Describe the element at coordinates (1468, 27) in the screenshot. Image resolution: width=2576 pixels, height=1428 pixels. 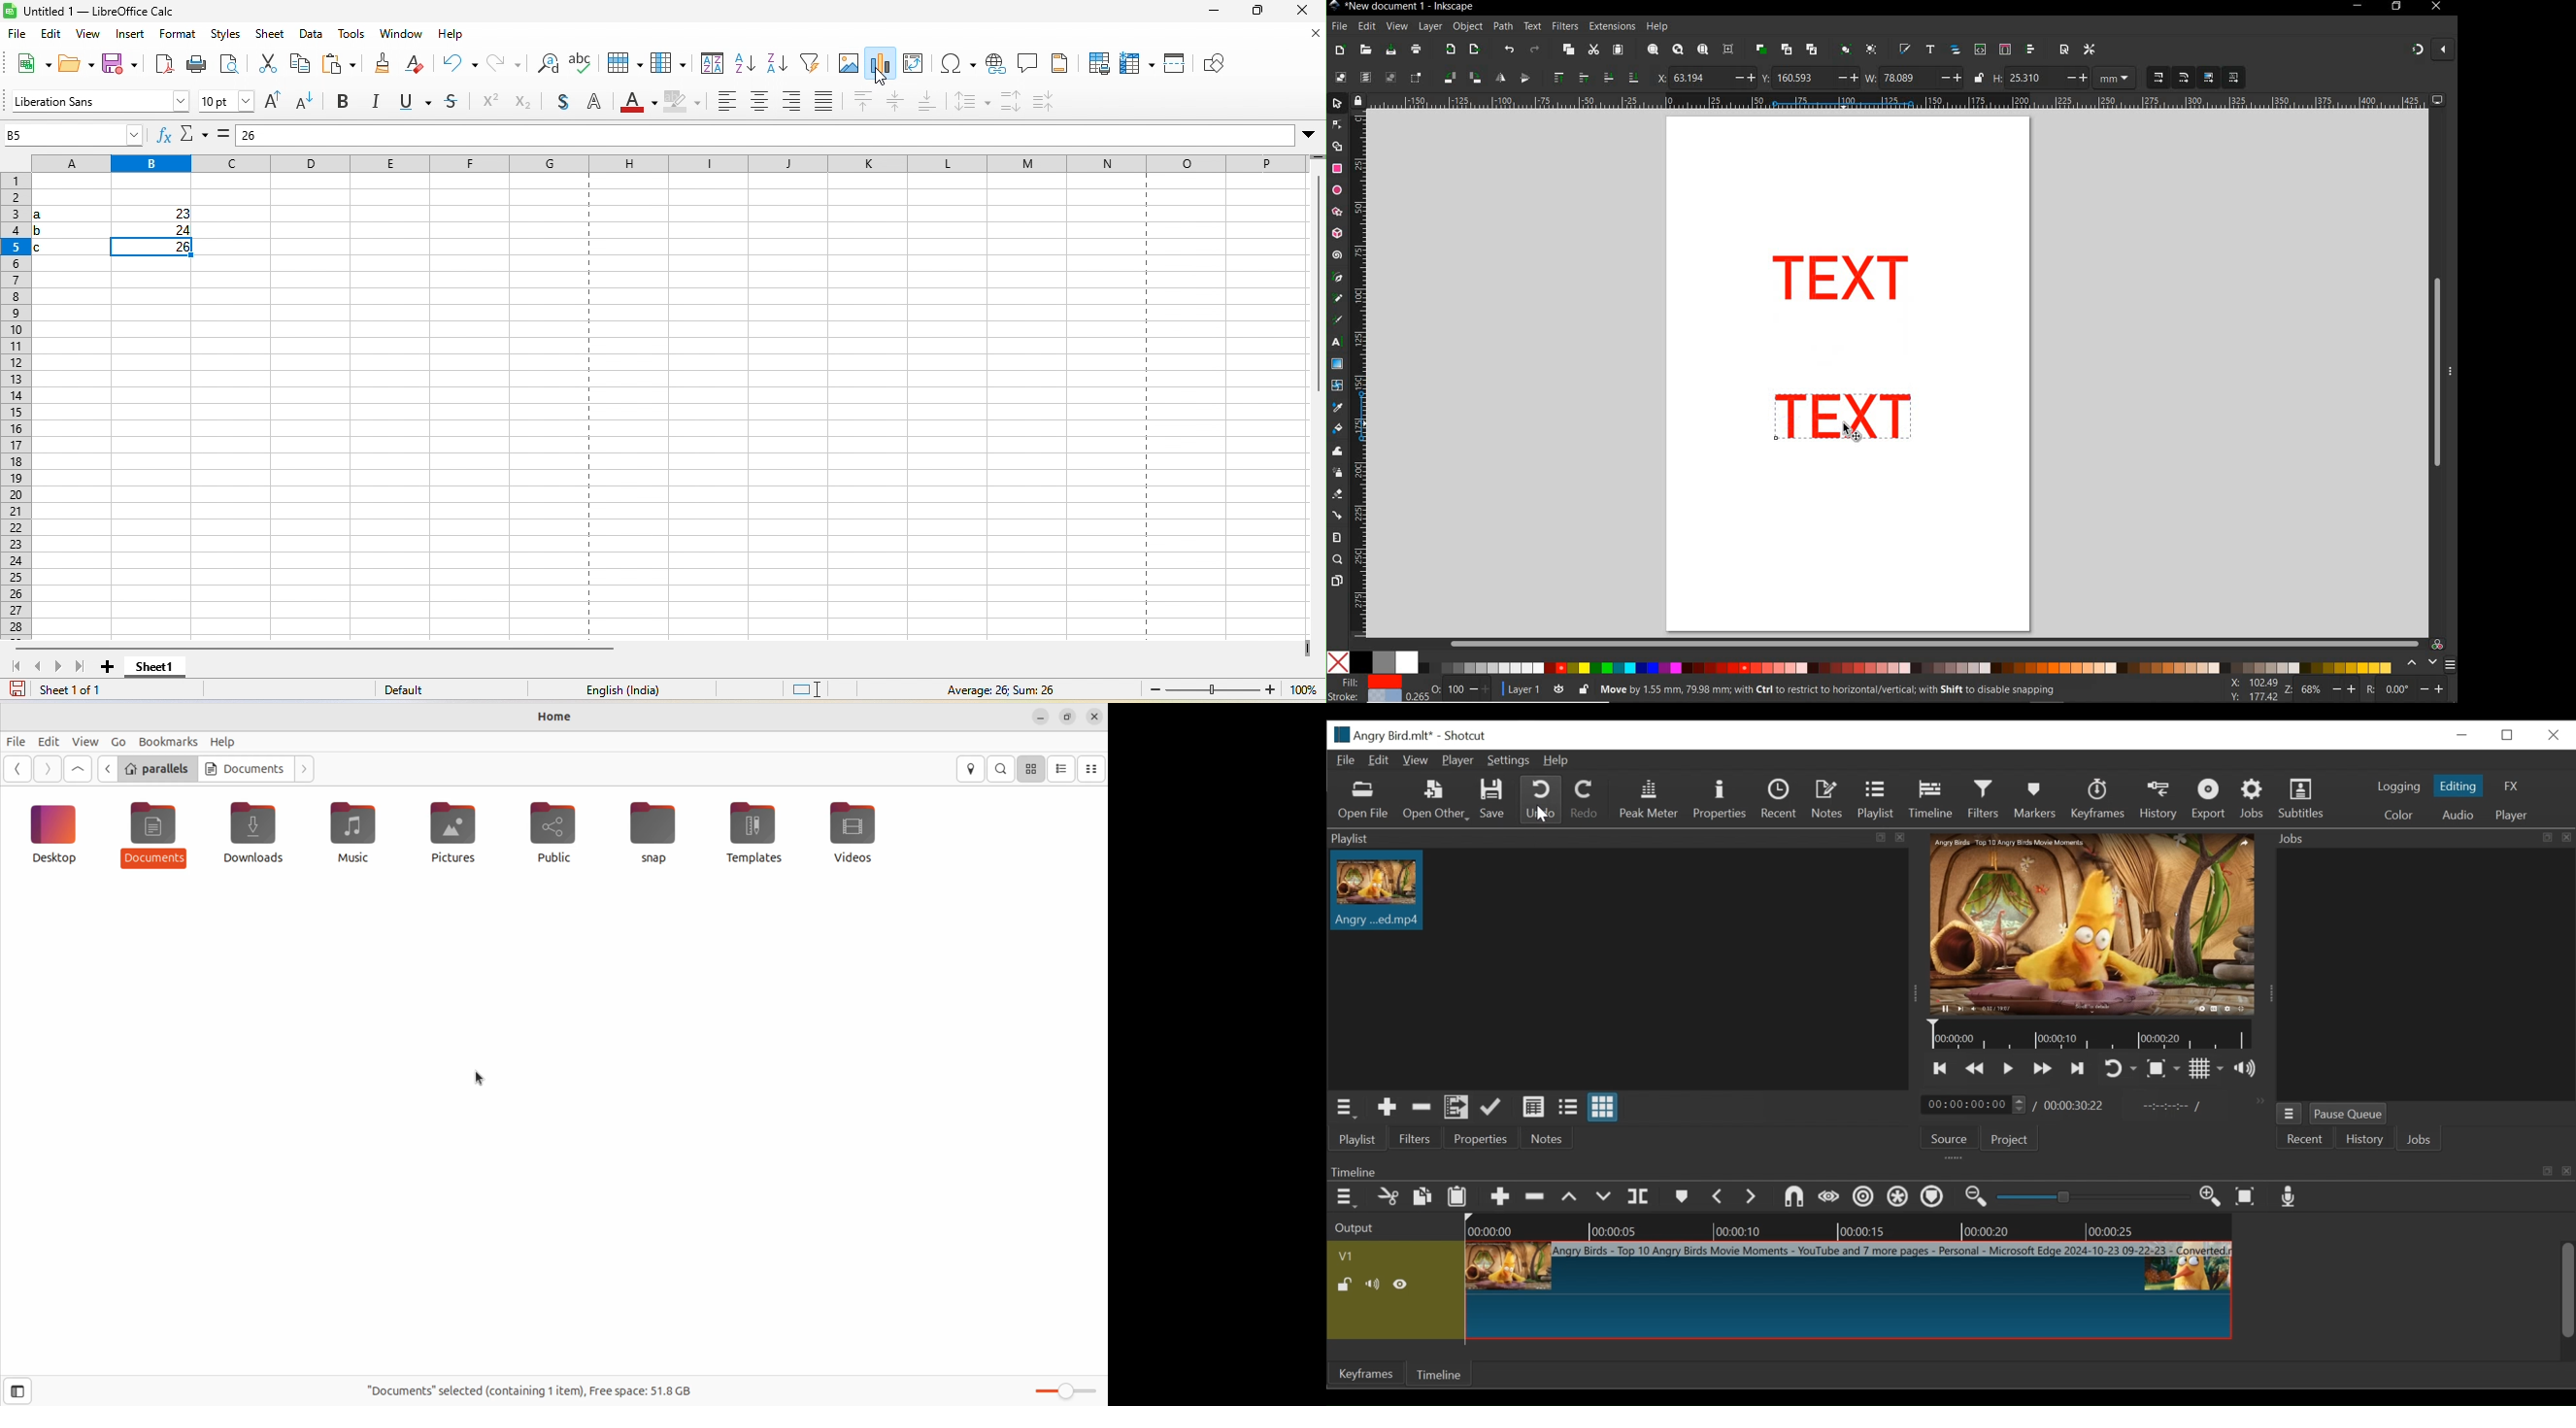
I see `object` at that location.